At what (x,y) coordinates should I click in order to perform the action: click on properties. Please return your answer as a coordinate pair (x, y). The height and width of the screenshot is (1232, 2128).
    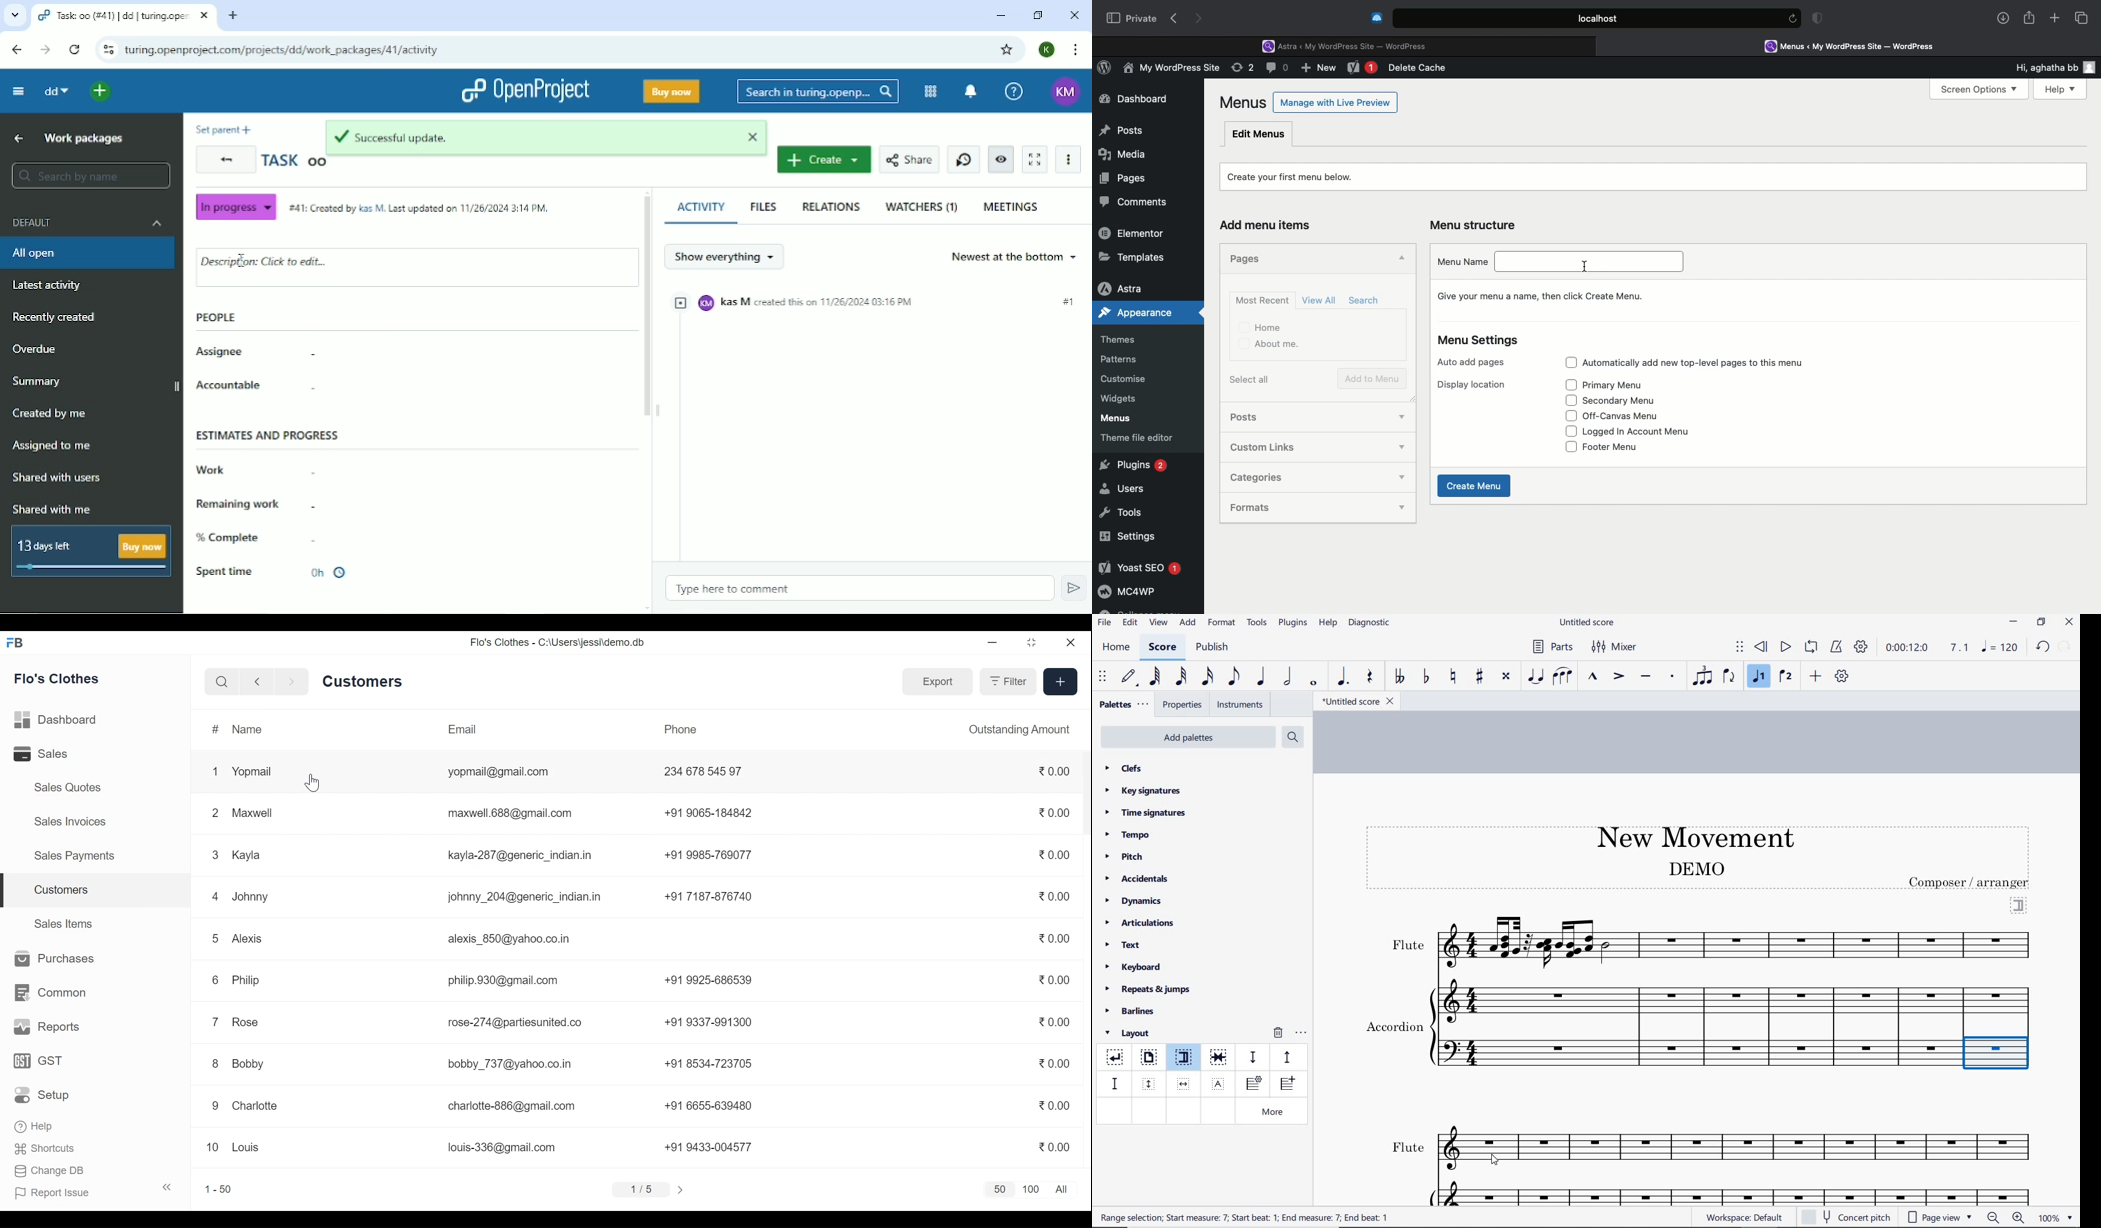
    Looking at the image, I should click on (1183, 706).